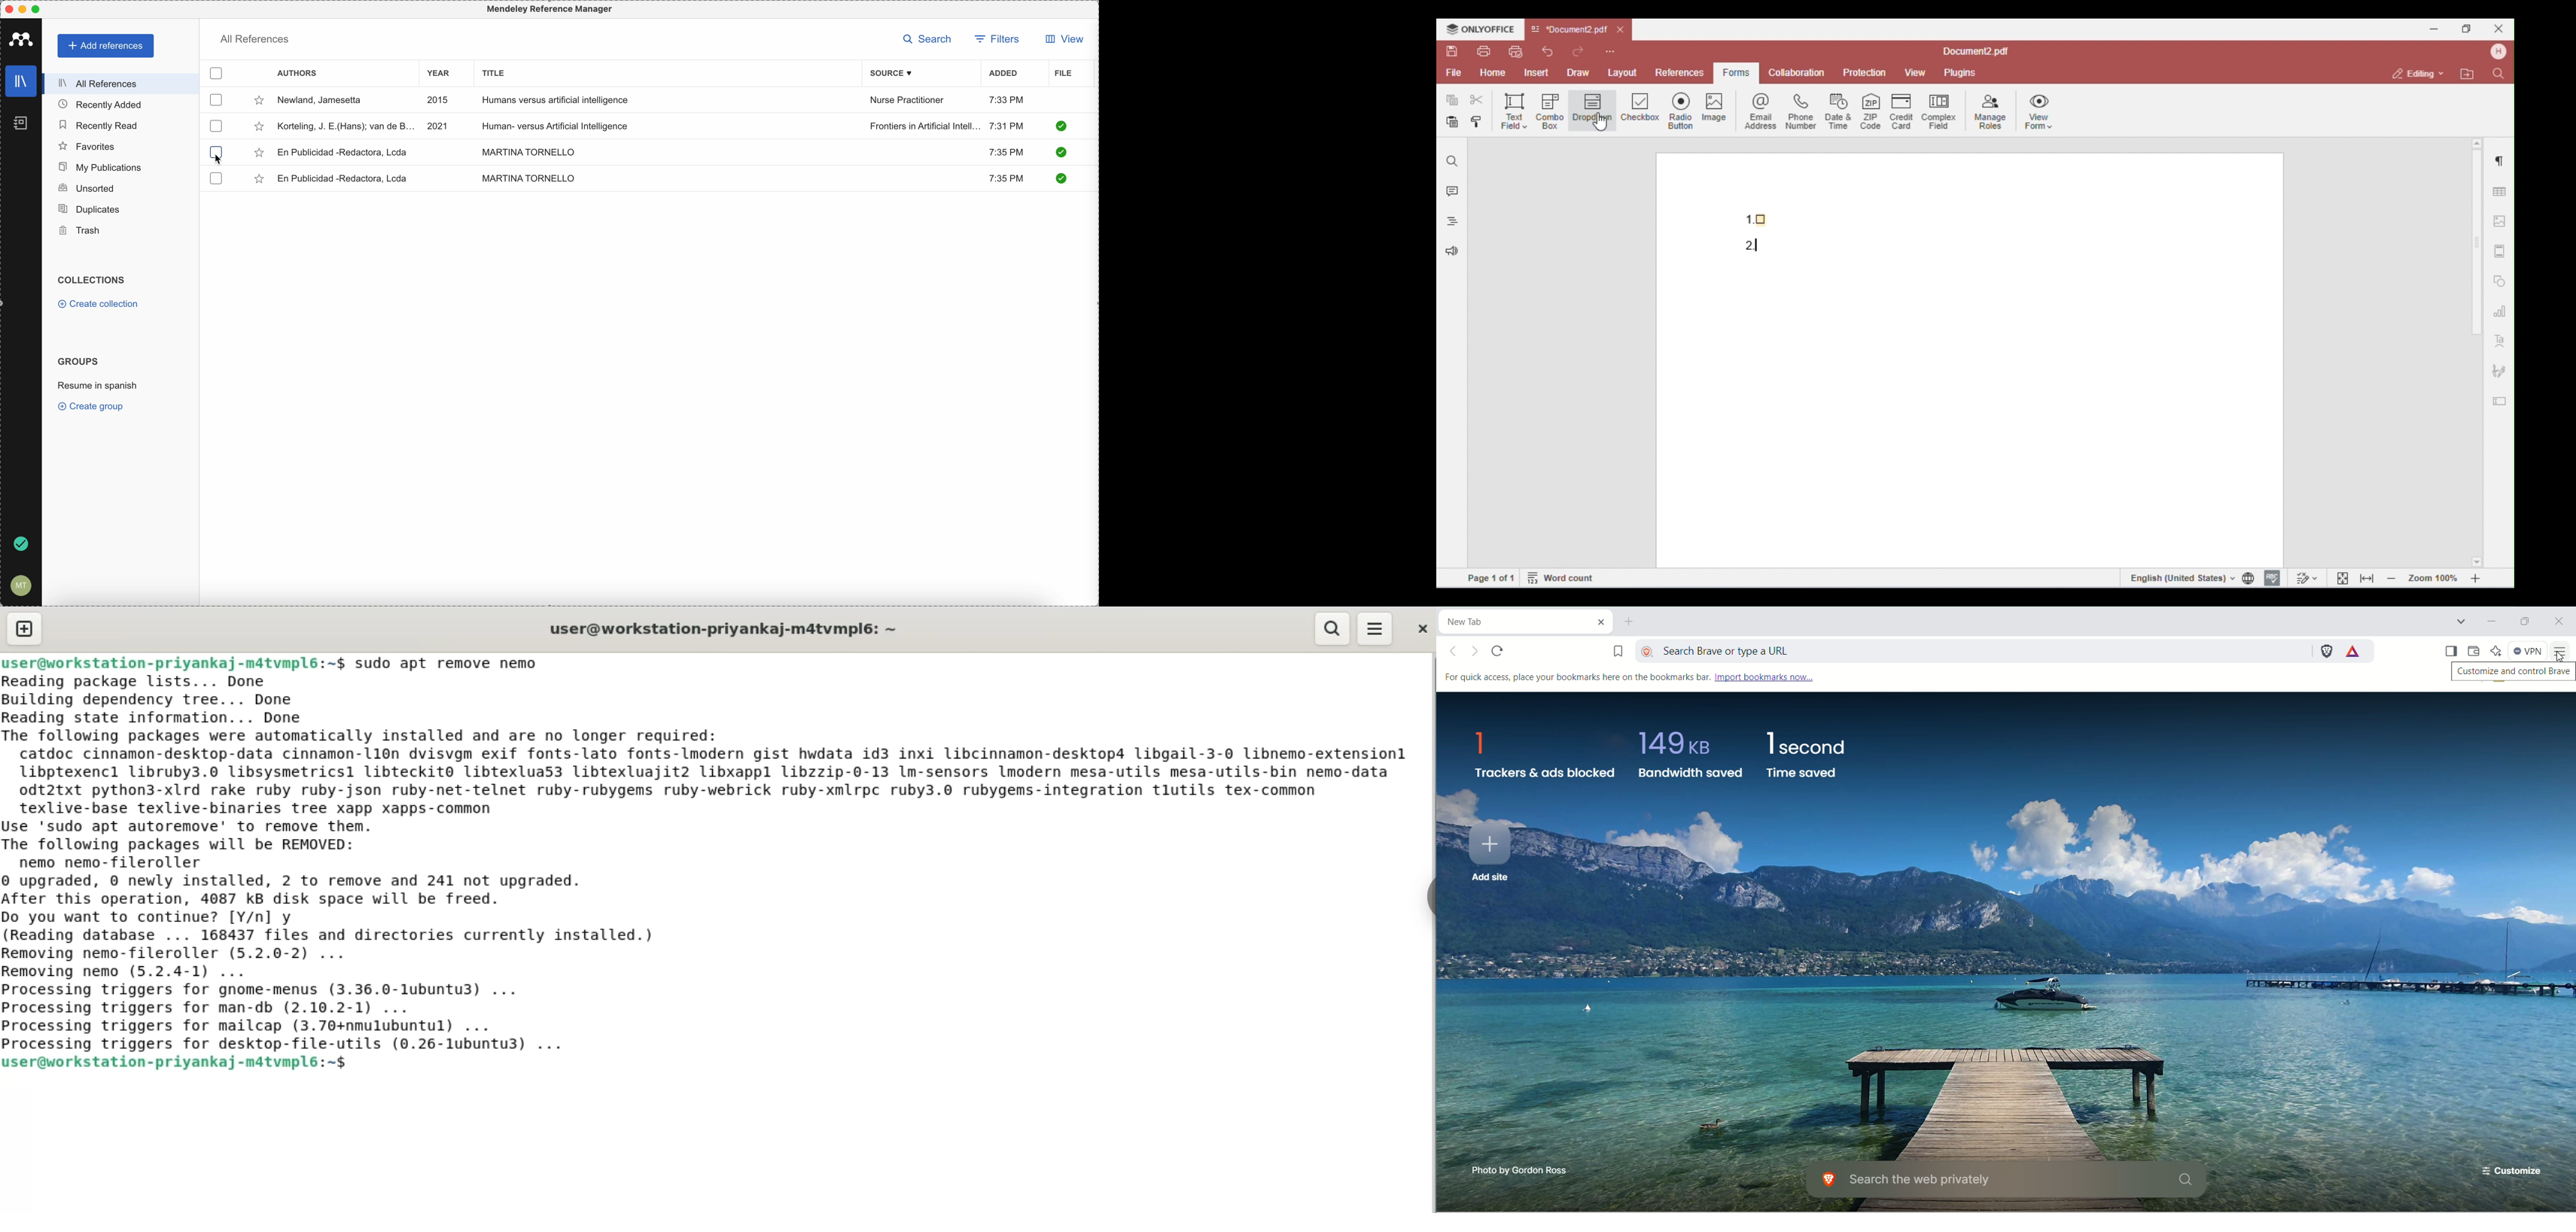 The width and height of the screenshot is (2576, 1232). What do you see at coordinates (2007, 1180) in the screenshot?
I see `Search the web privately ` at bounding box center [2007, 1180].